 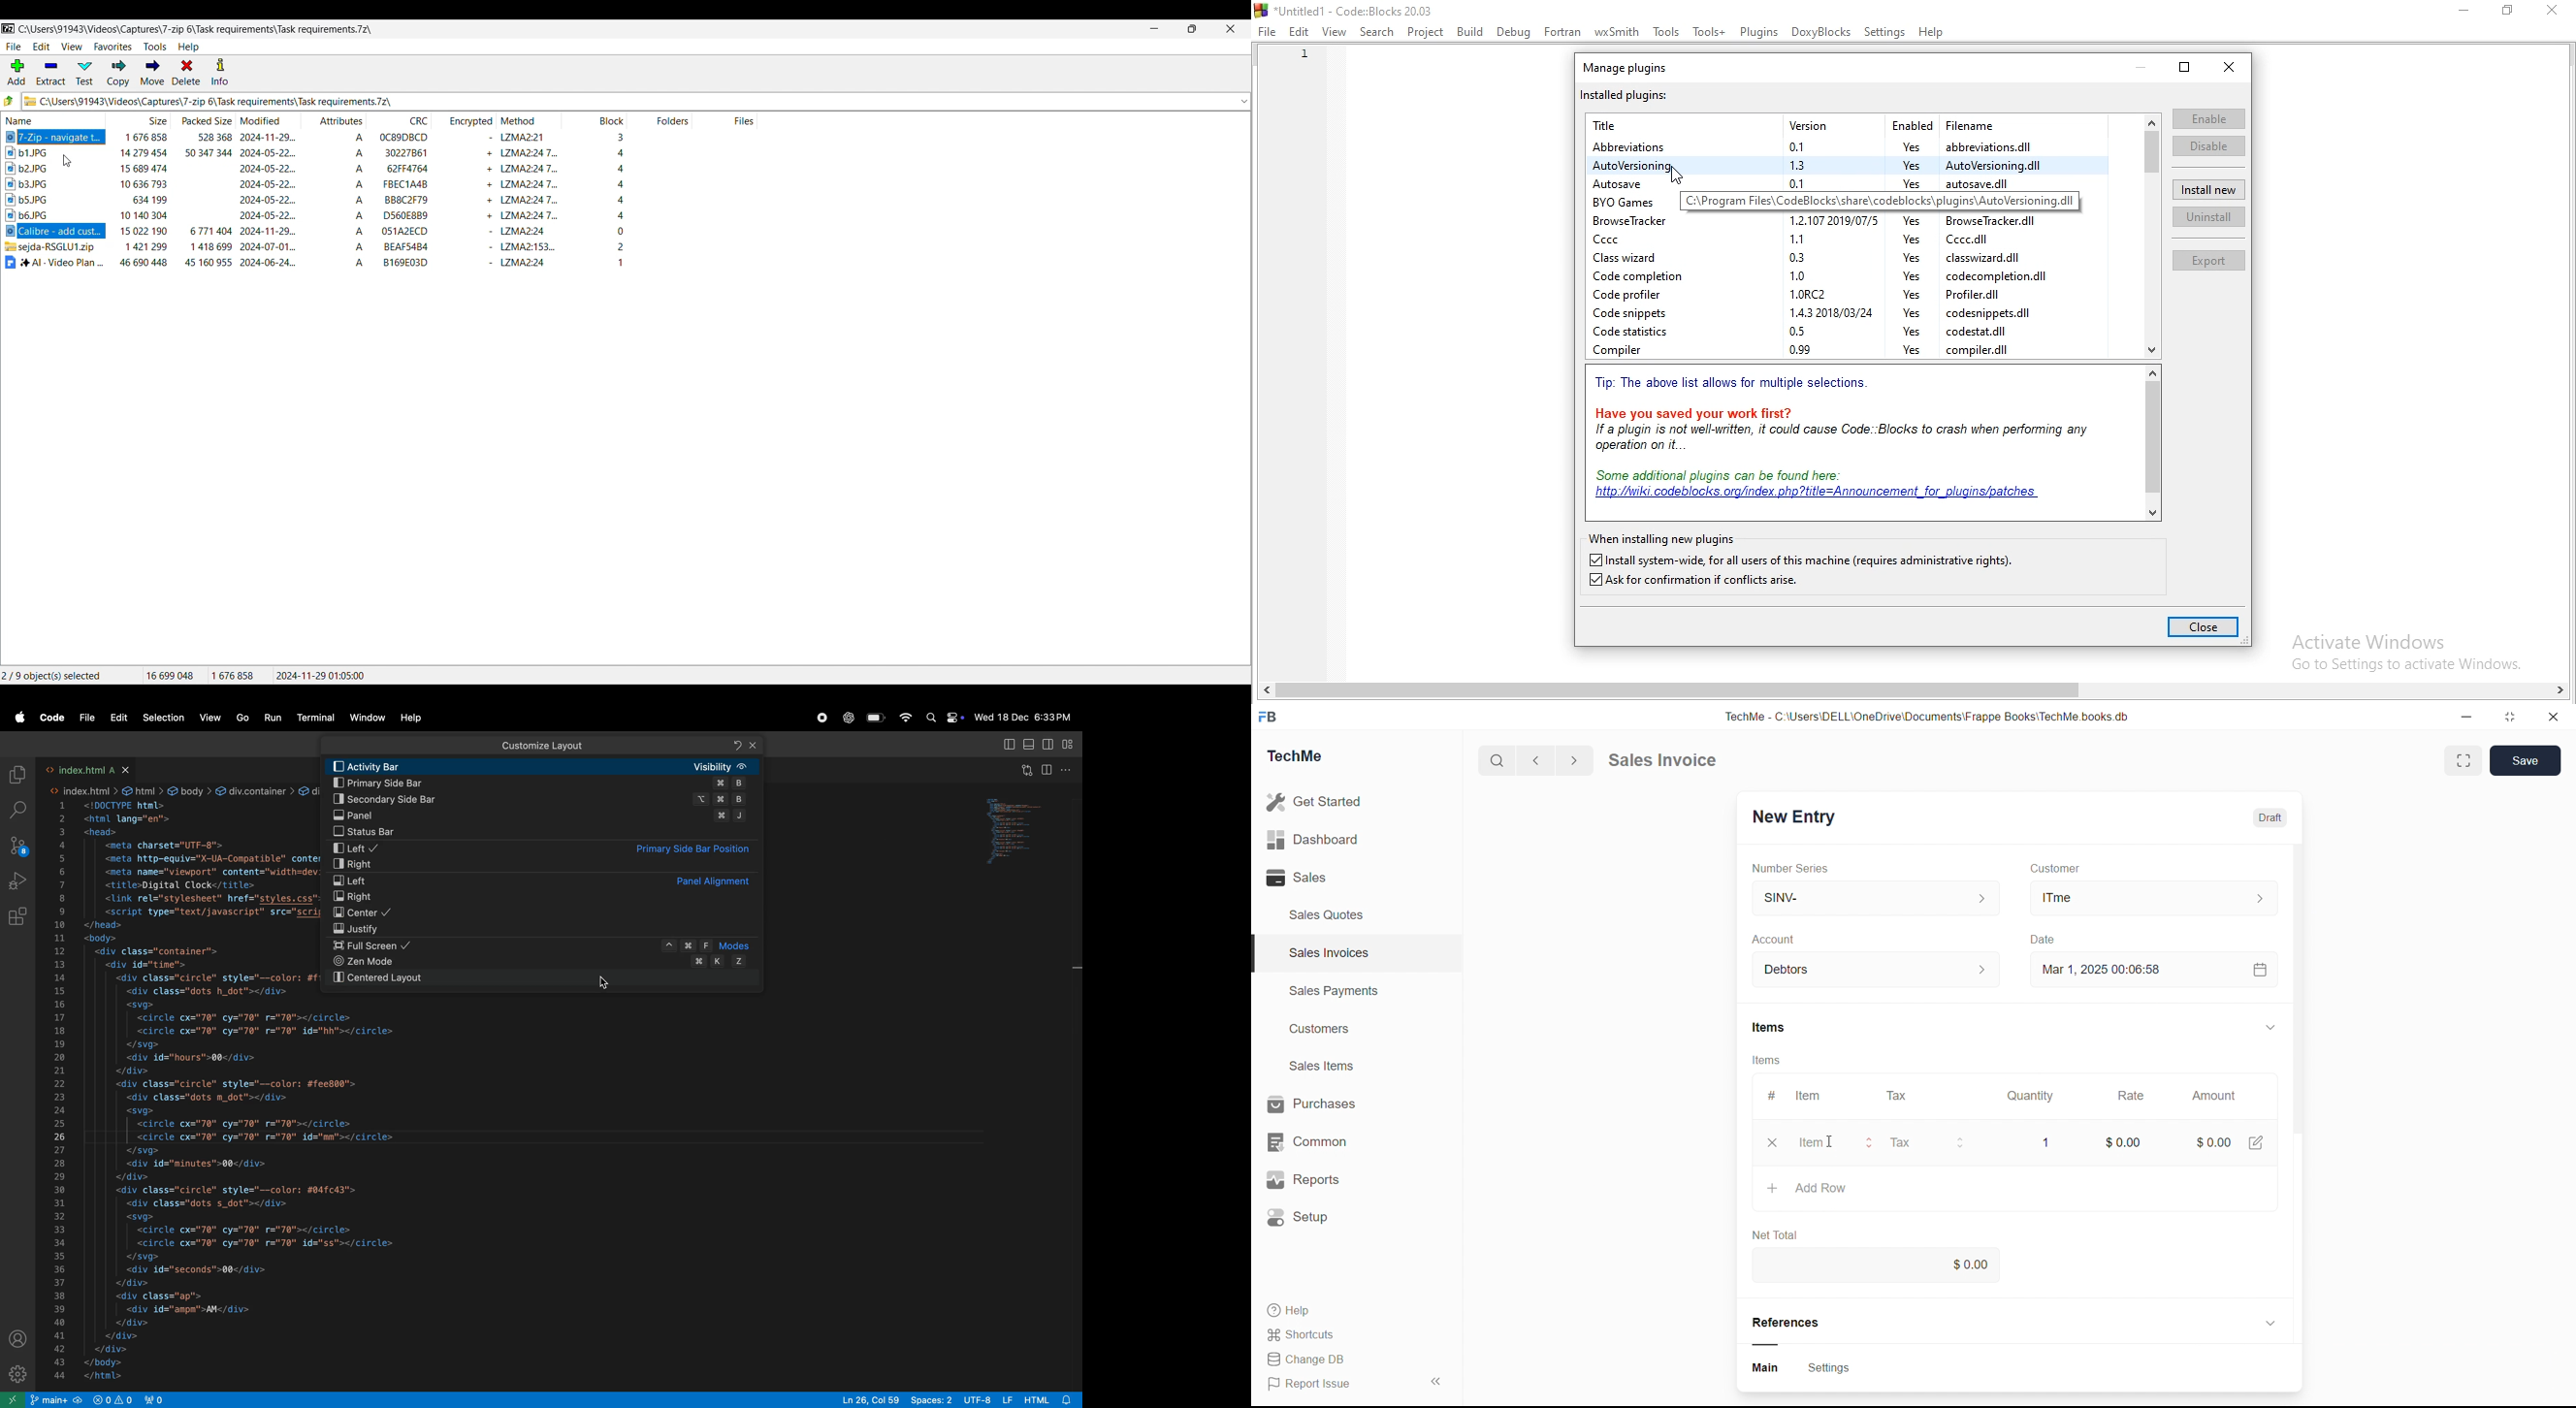 I want to click on $0.00, so click(x=2121, y=1142).